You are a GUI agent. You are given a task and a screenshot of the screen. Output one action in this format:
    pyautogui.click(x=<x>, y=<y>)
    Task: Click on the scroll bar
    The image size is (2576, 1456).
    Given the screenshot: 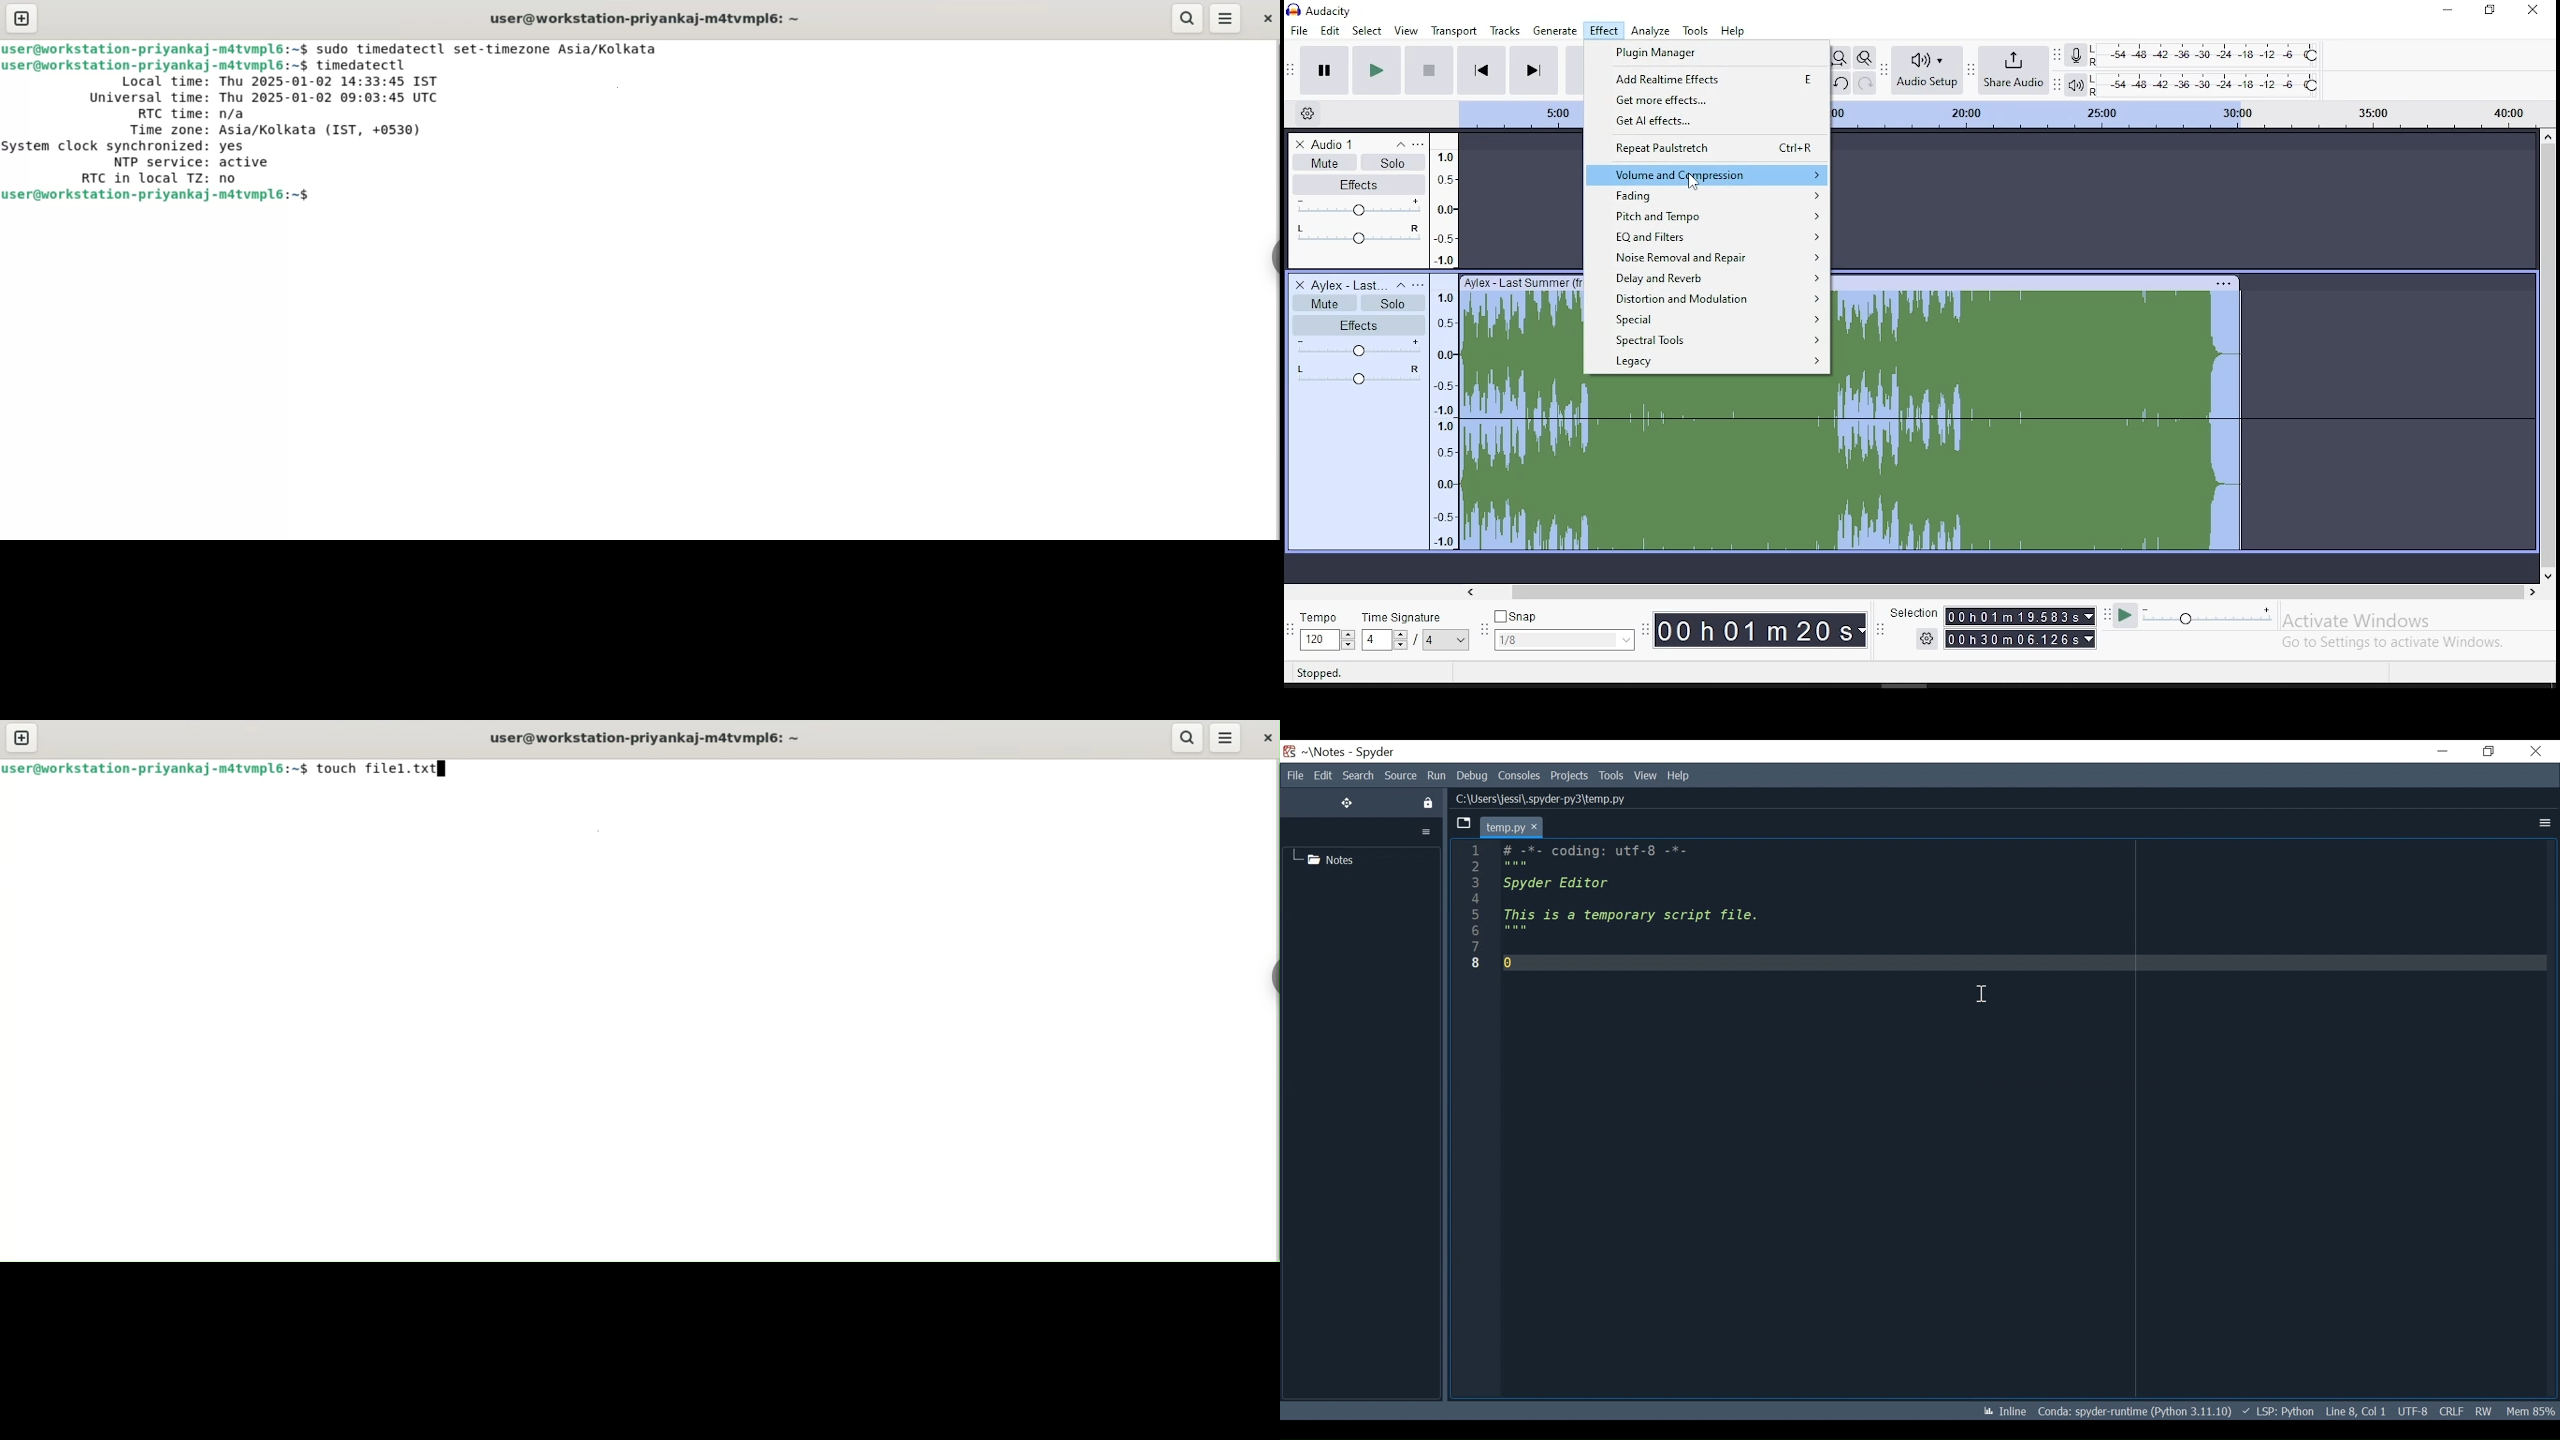 What is the action you would take?
    pyautogui.click(x=2546, y=353)
    